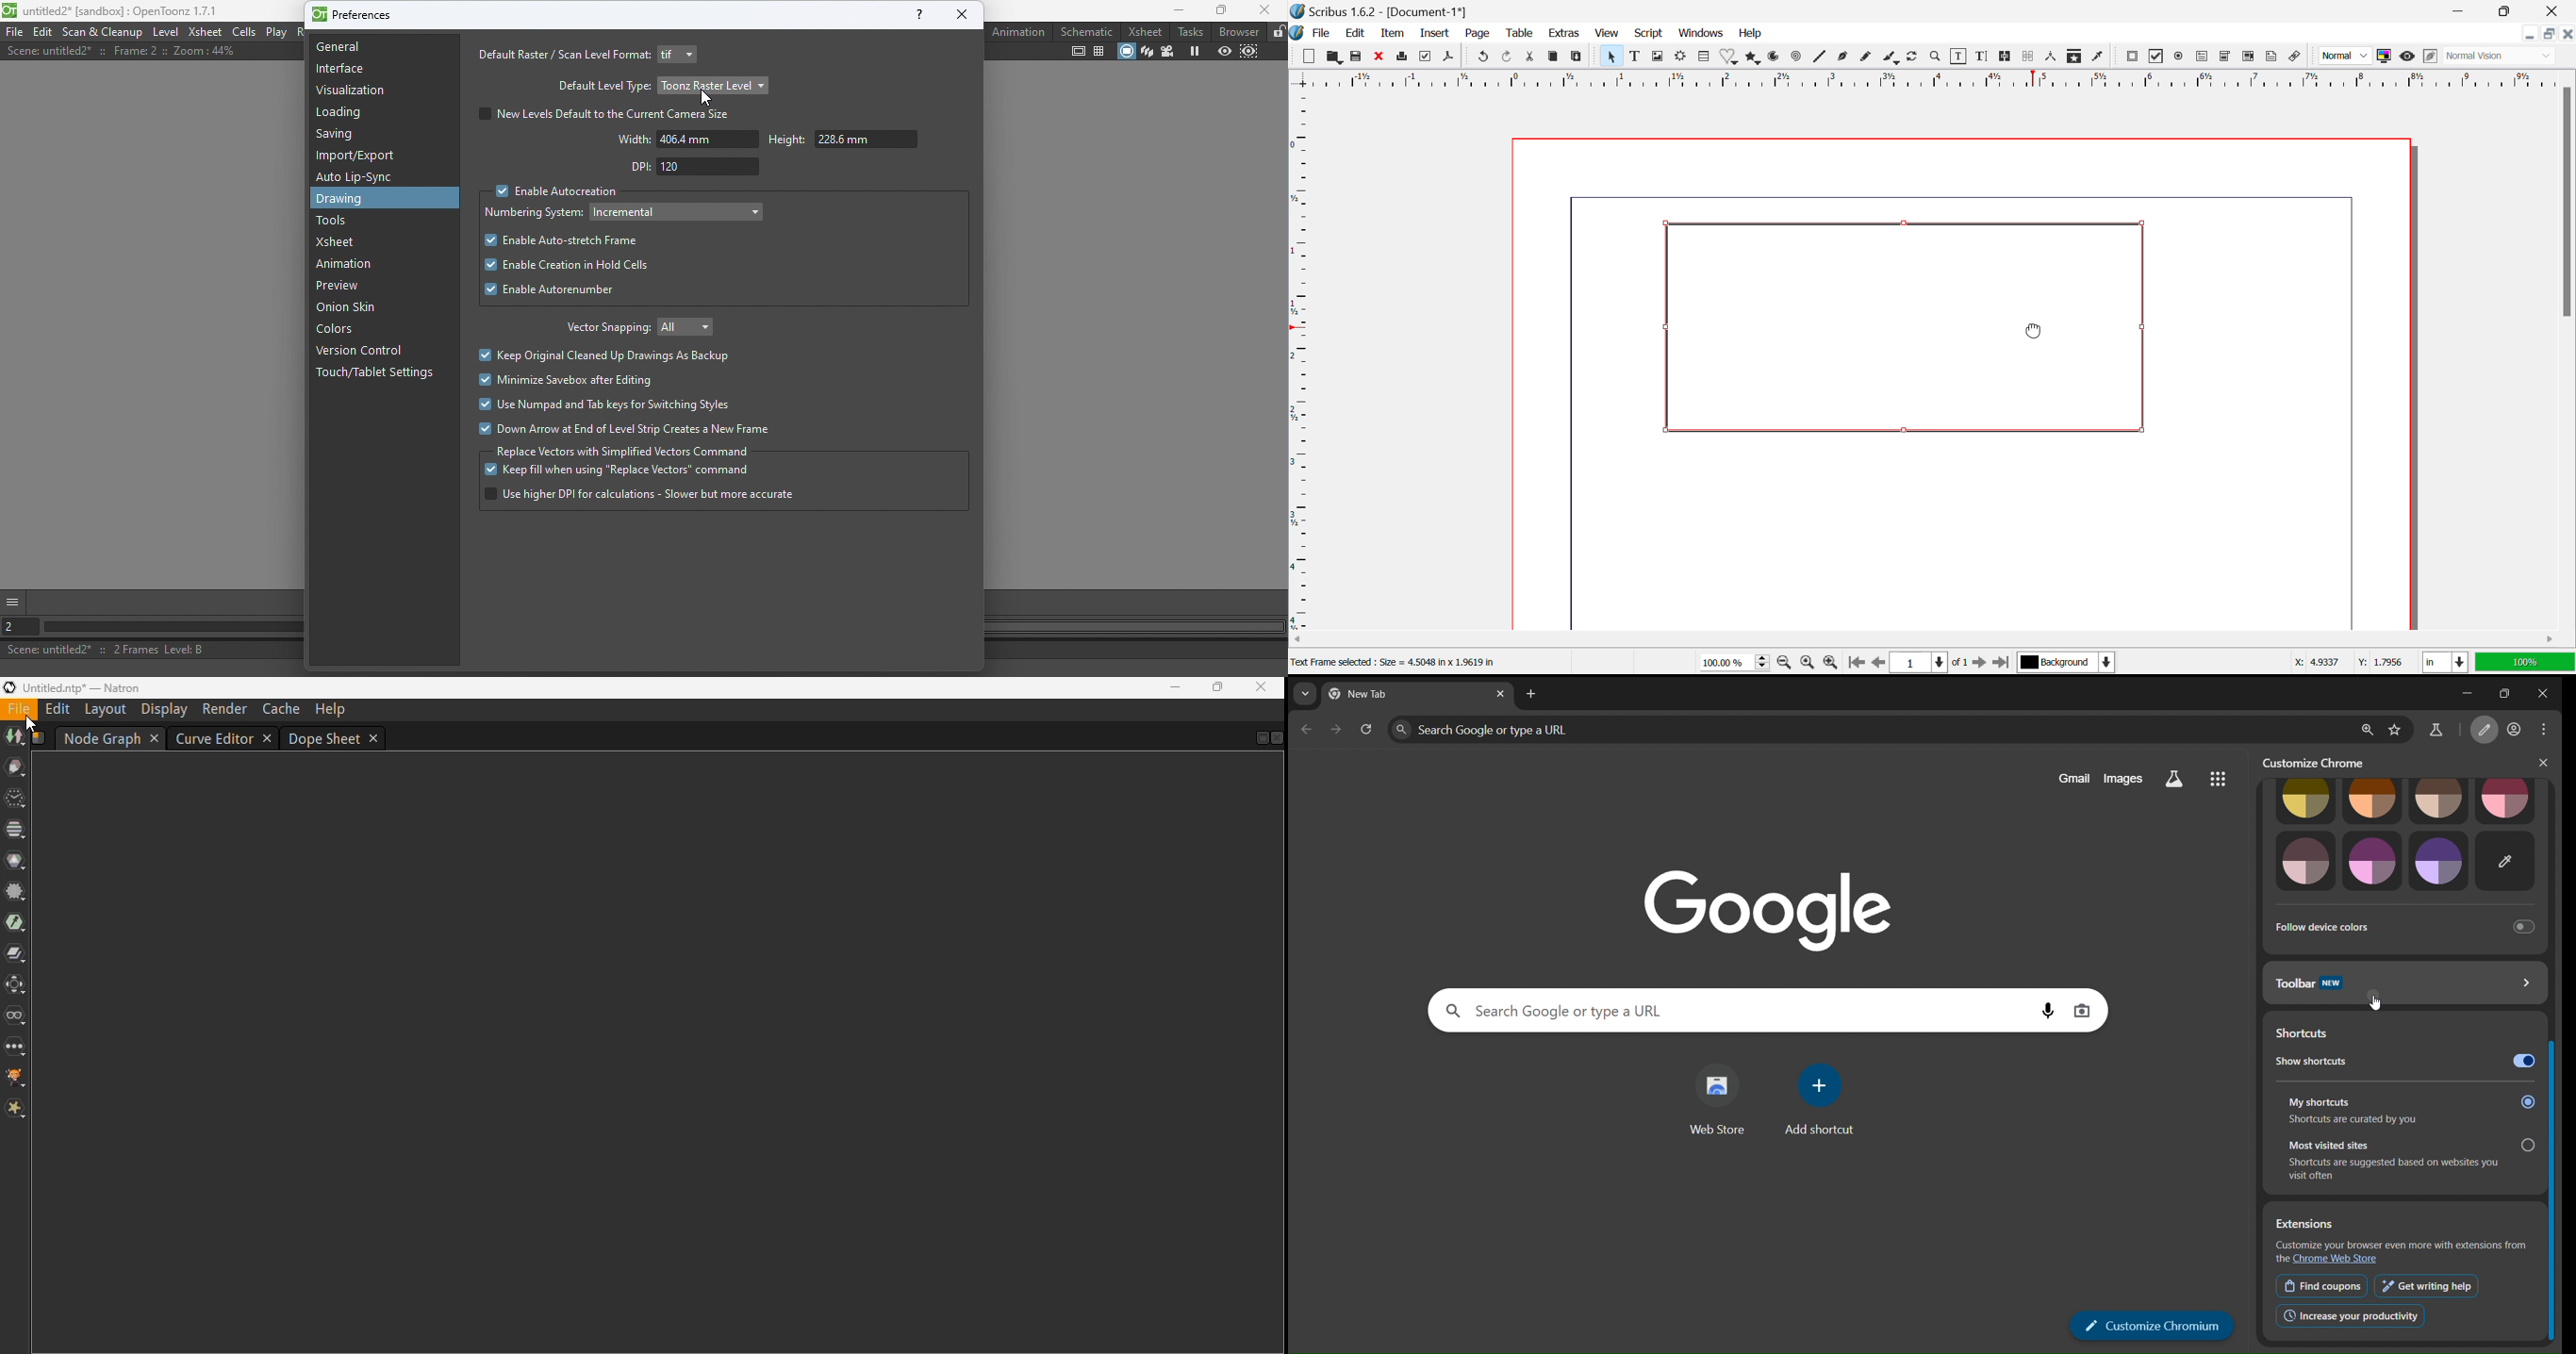 The image size is (2576, 1372). What do you see at coordinates (561, 267) in the screenshot?
I see `Enable creation in hold cells ` at bounding box center [561, 267].